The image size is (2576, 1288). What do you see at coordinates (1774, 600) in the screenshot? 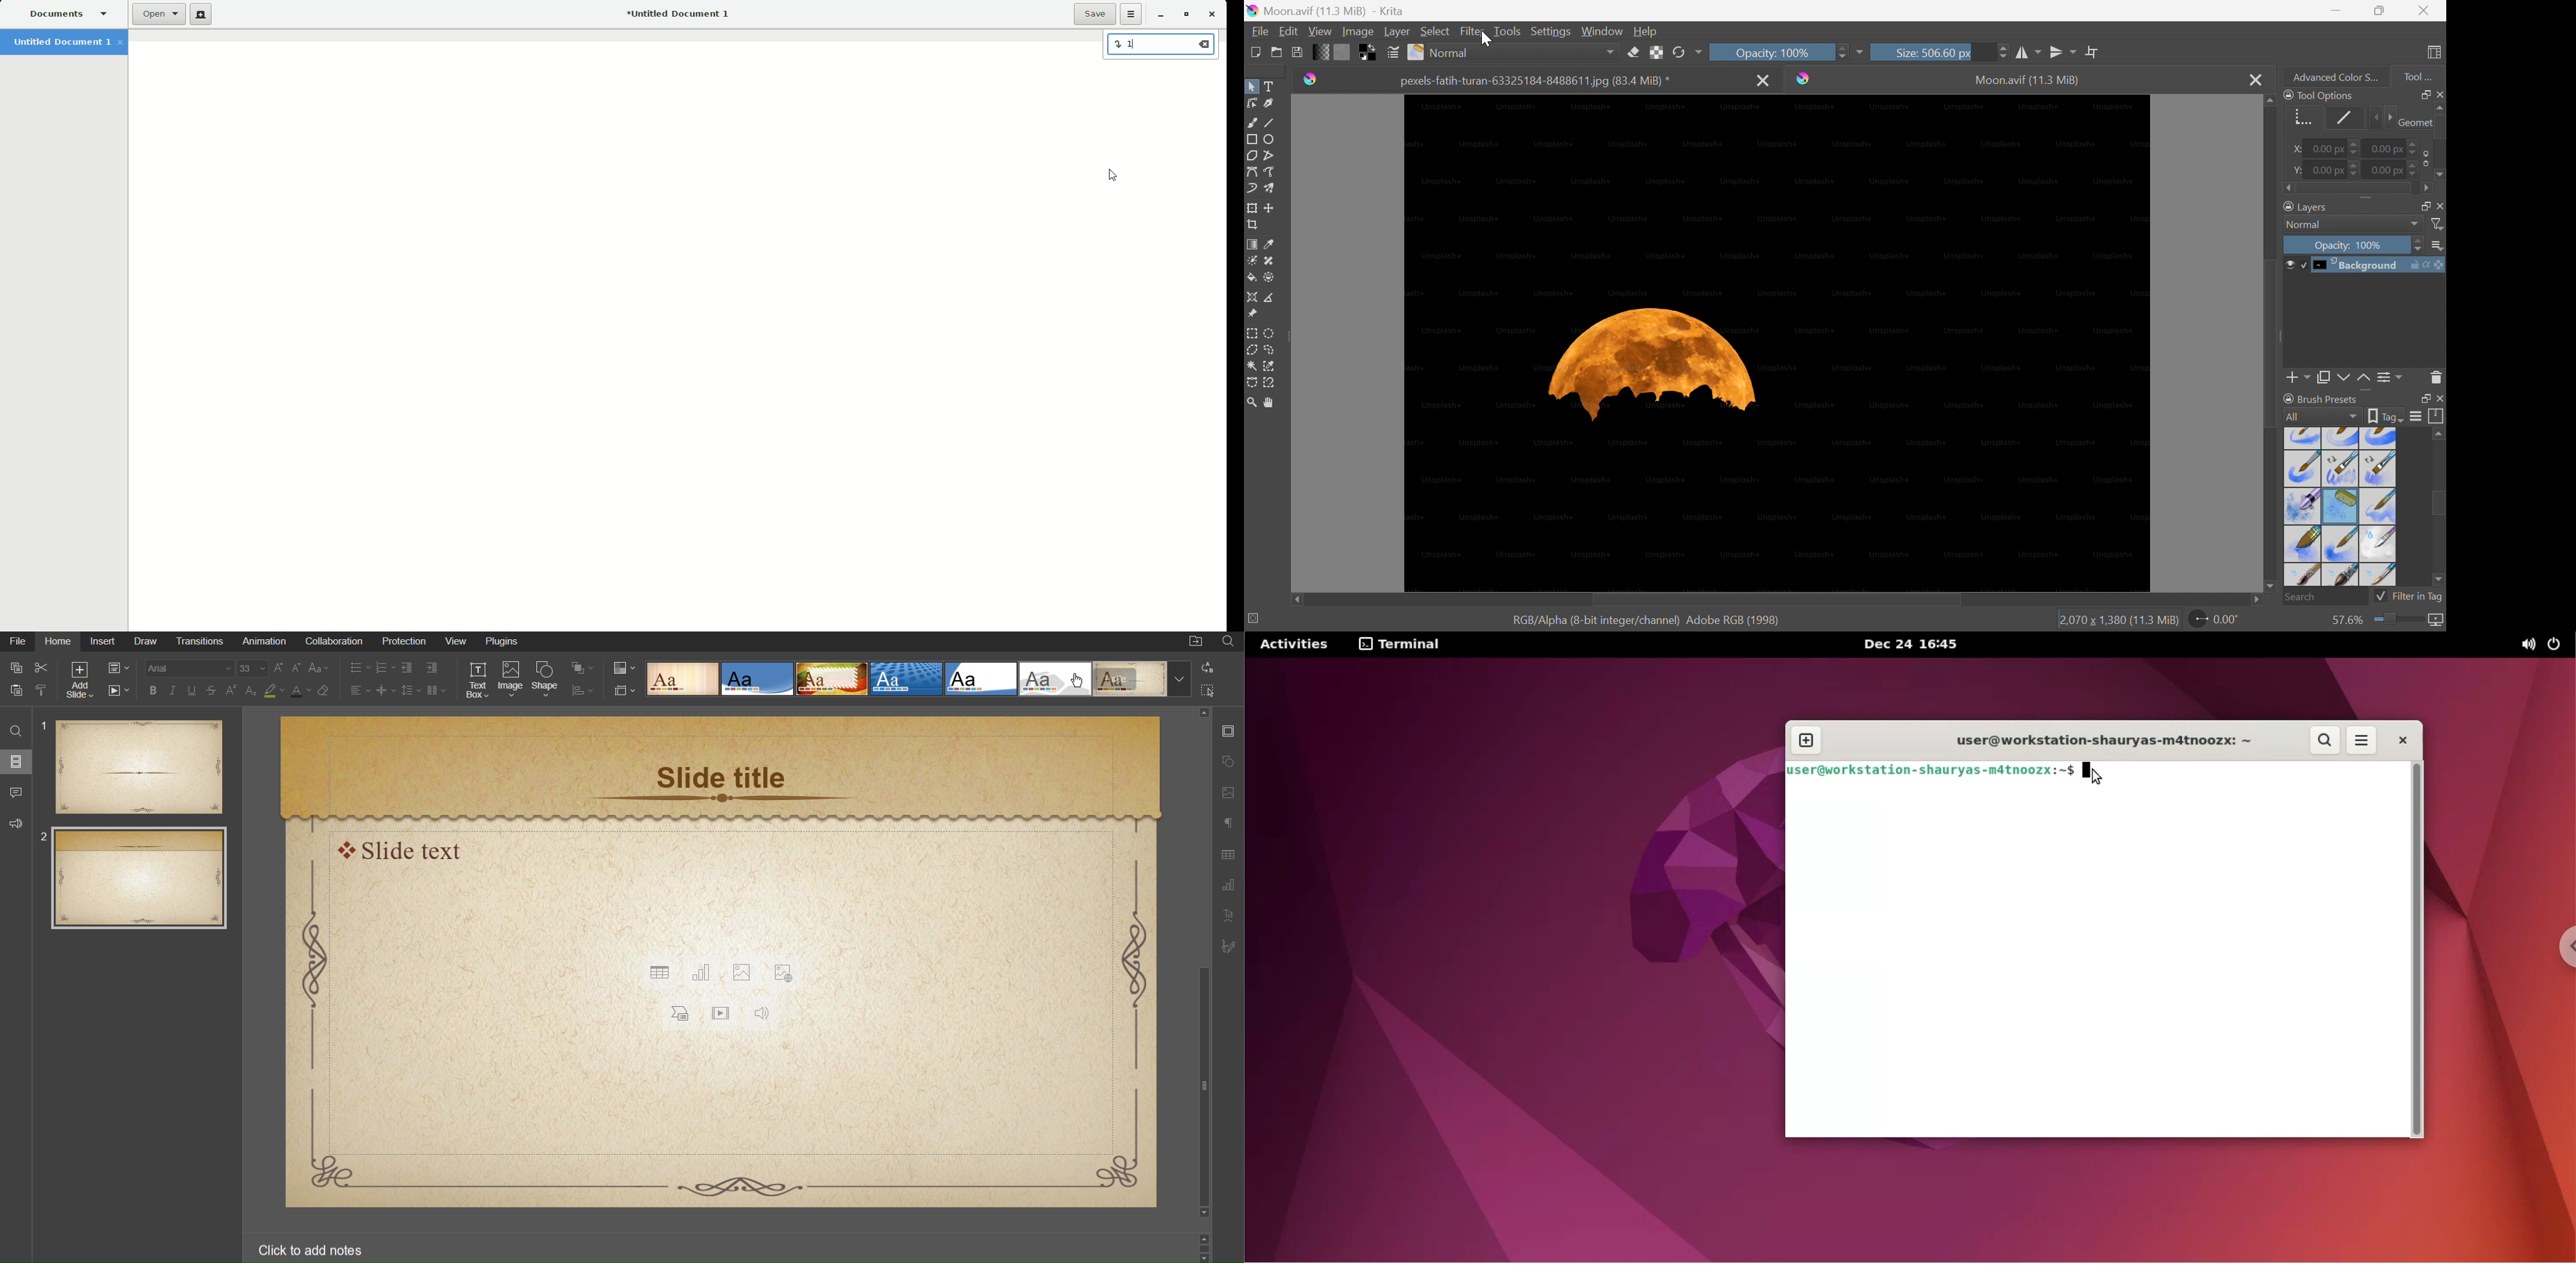
I see `Scroll bar` at bounding box center [1774, 600].